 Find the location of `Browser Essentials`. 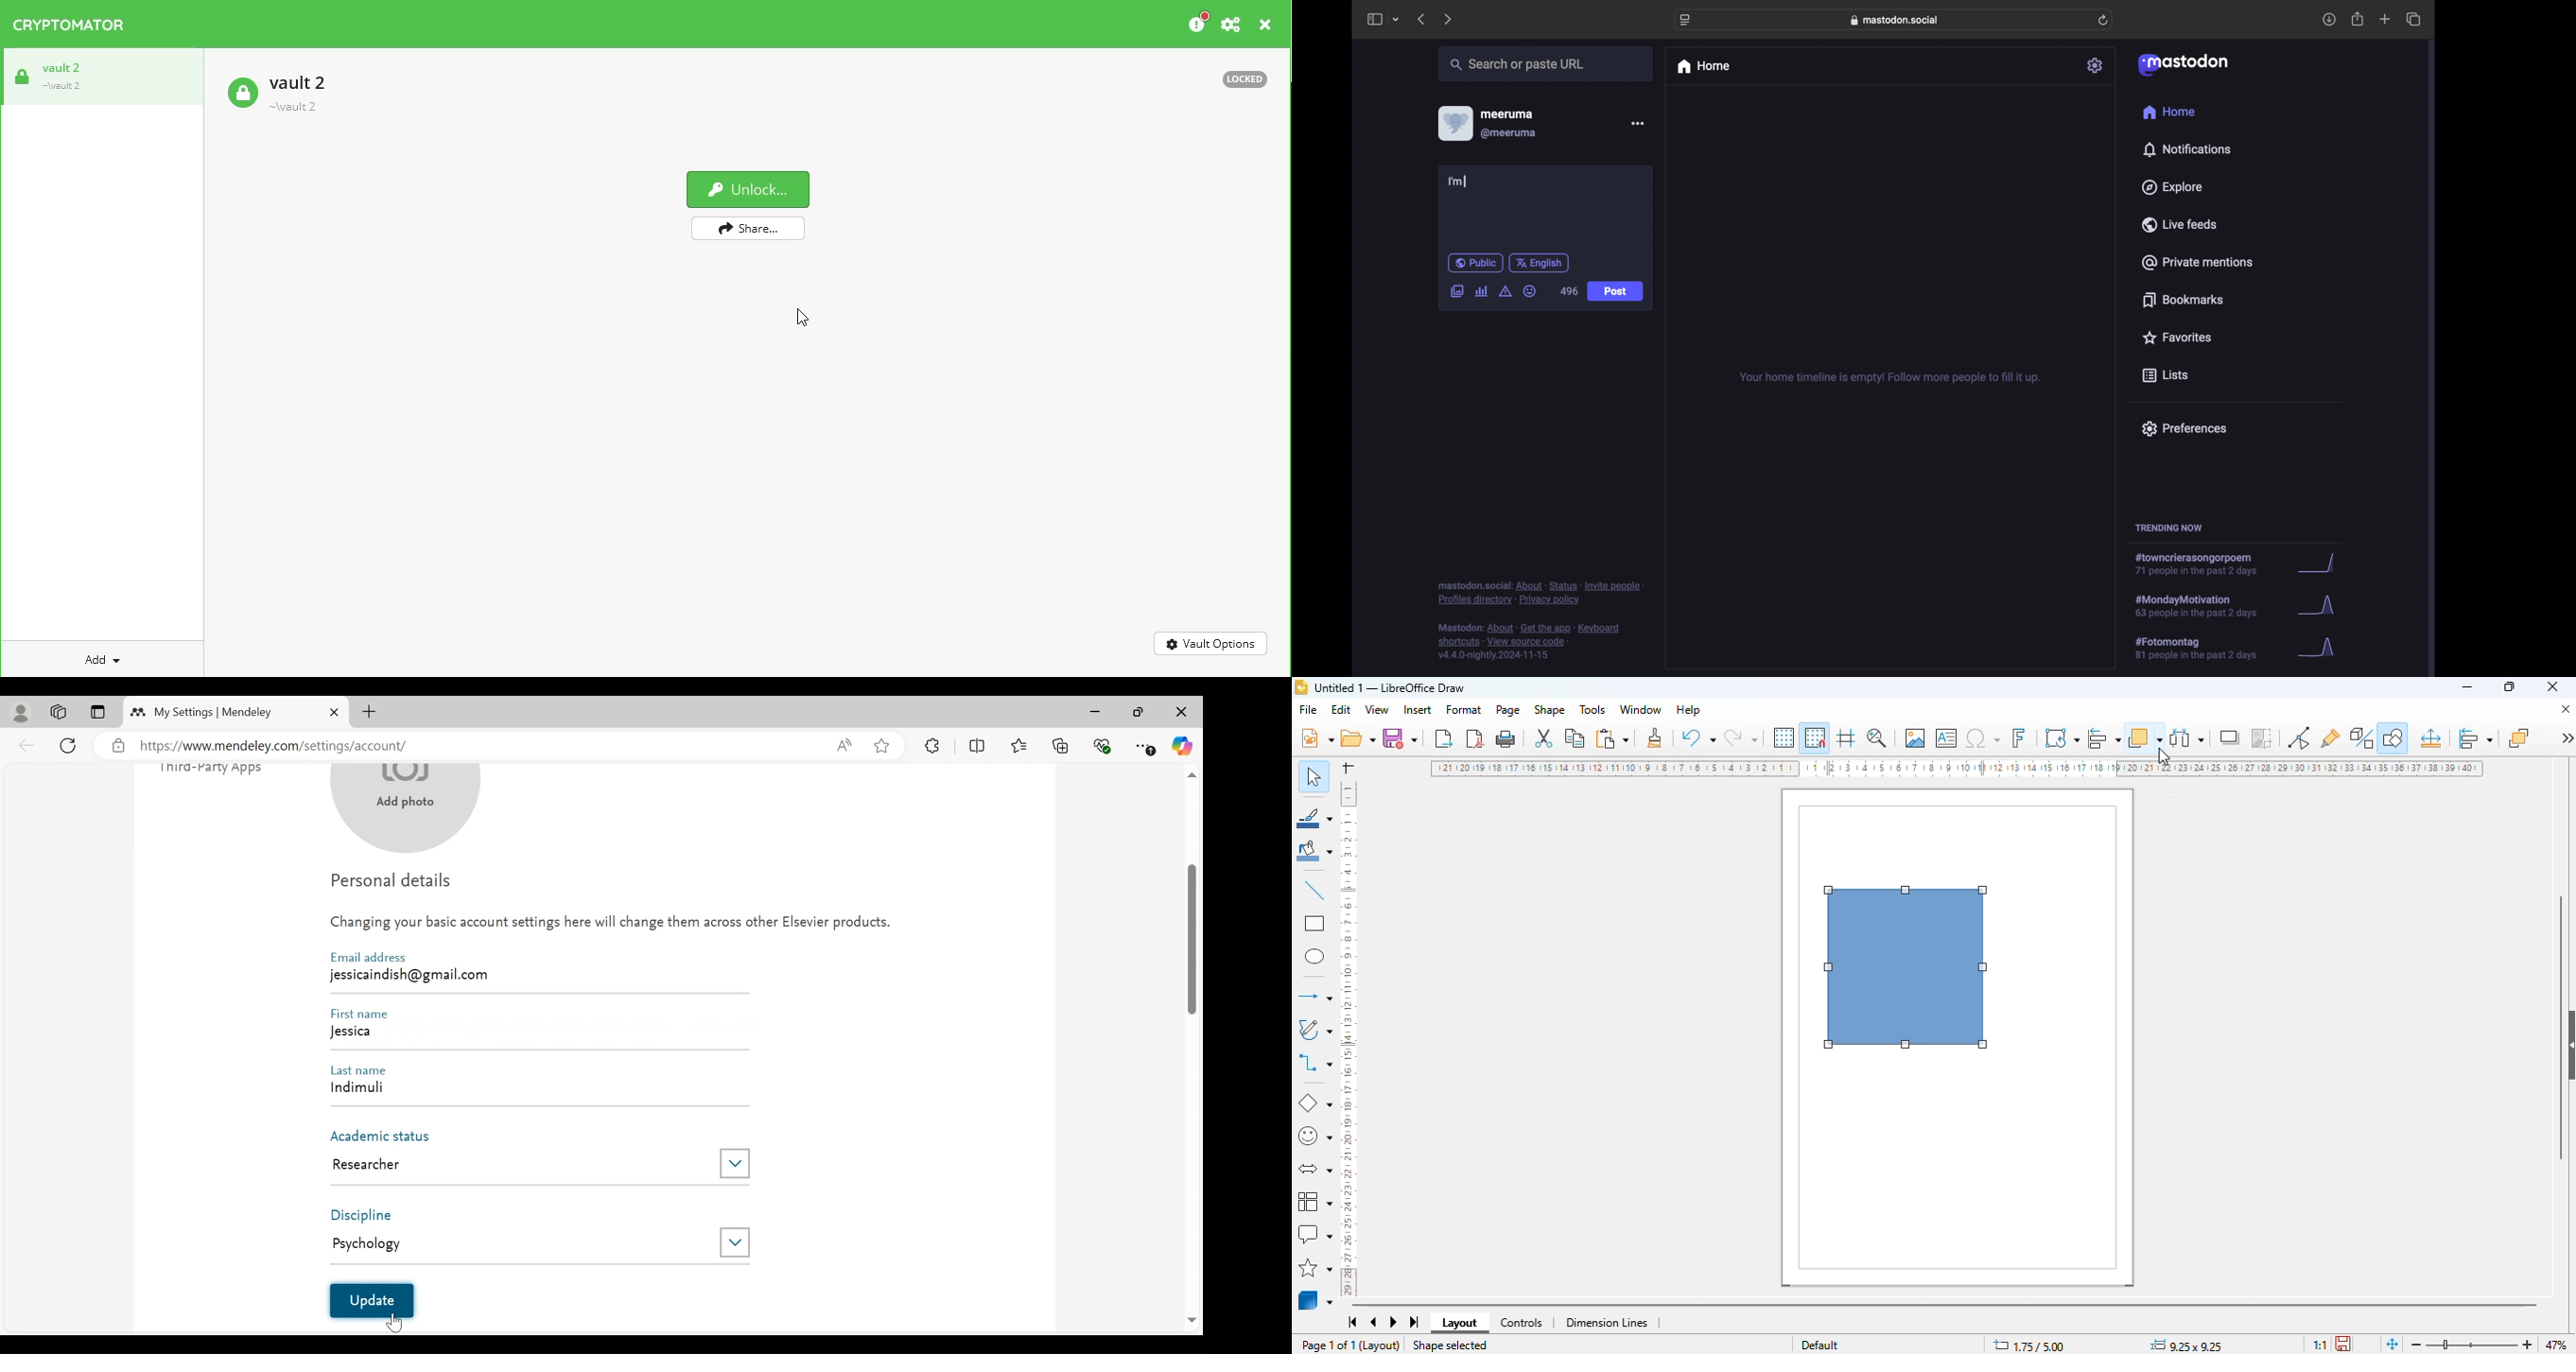

Browser Essentials is located at coordinates (1104, 745).